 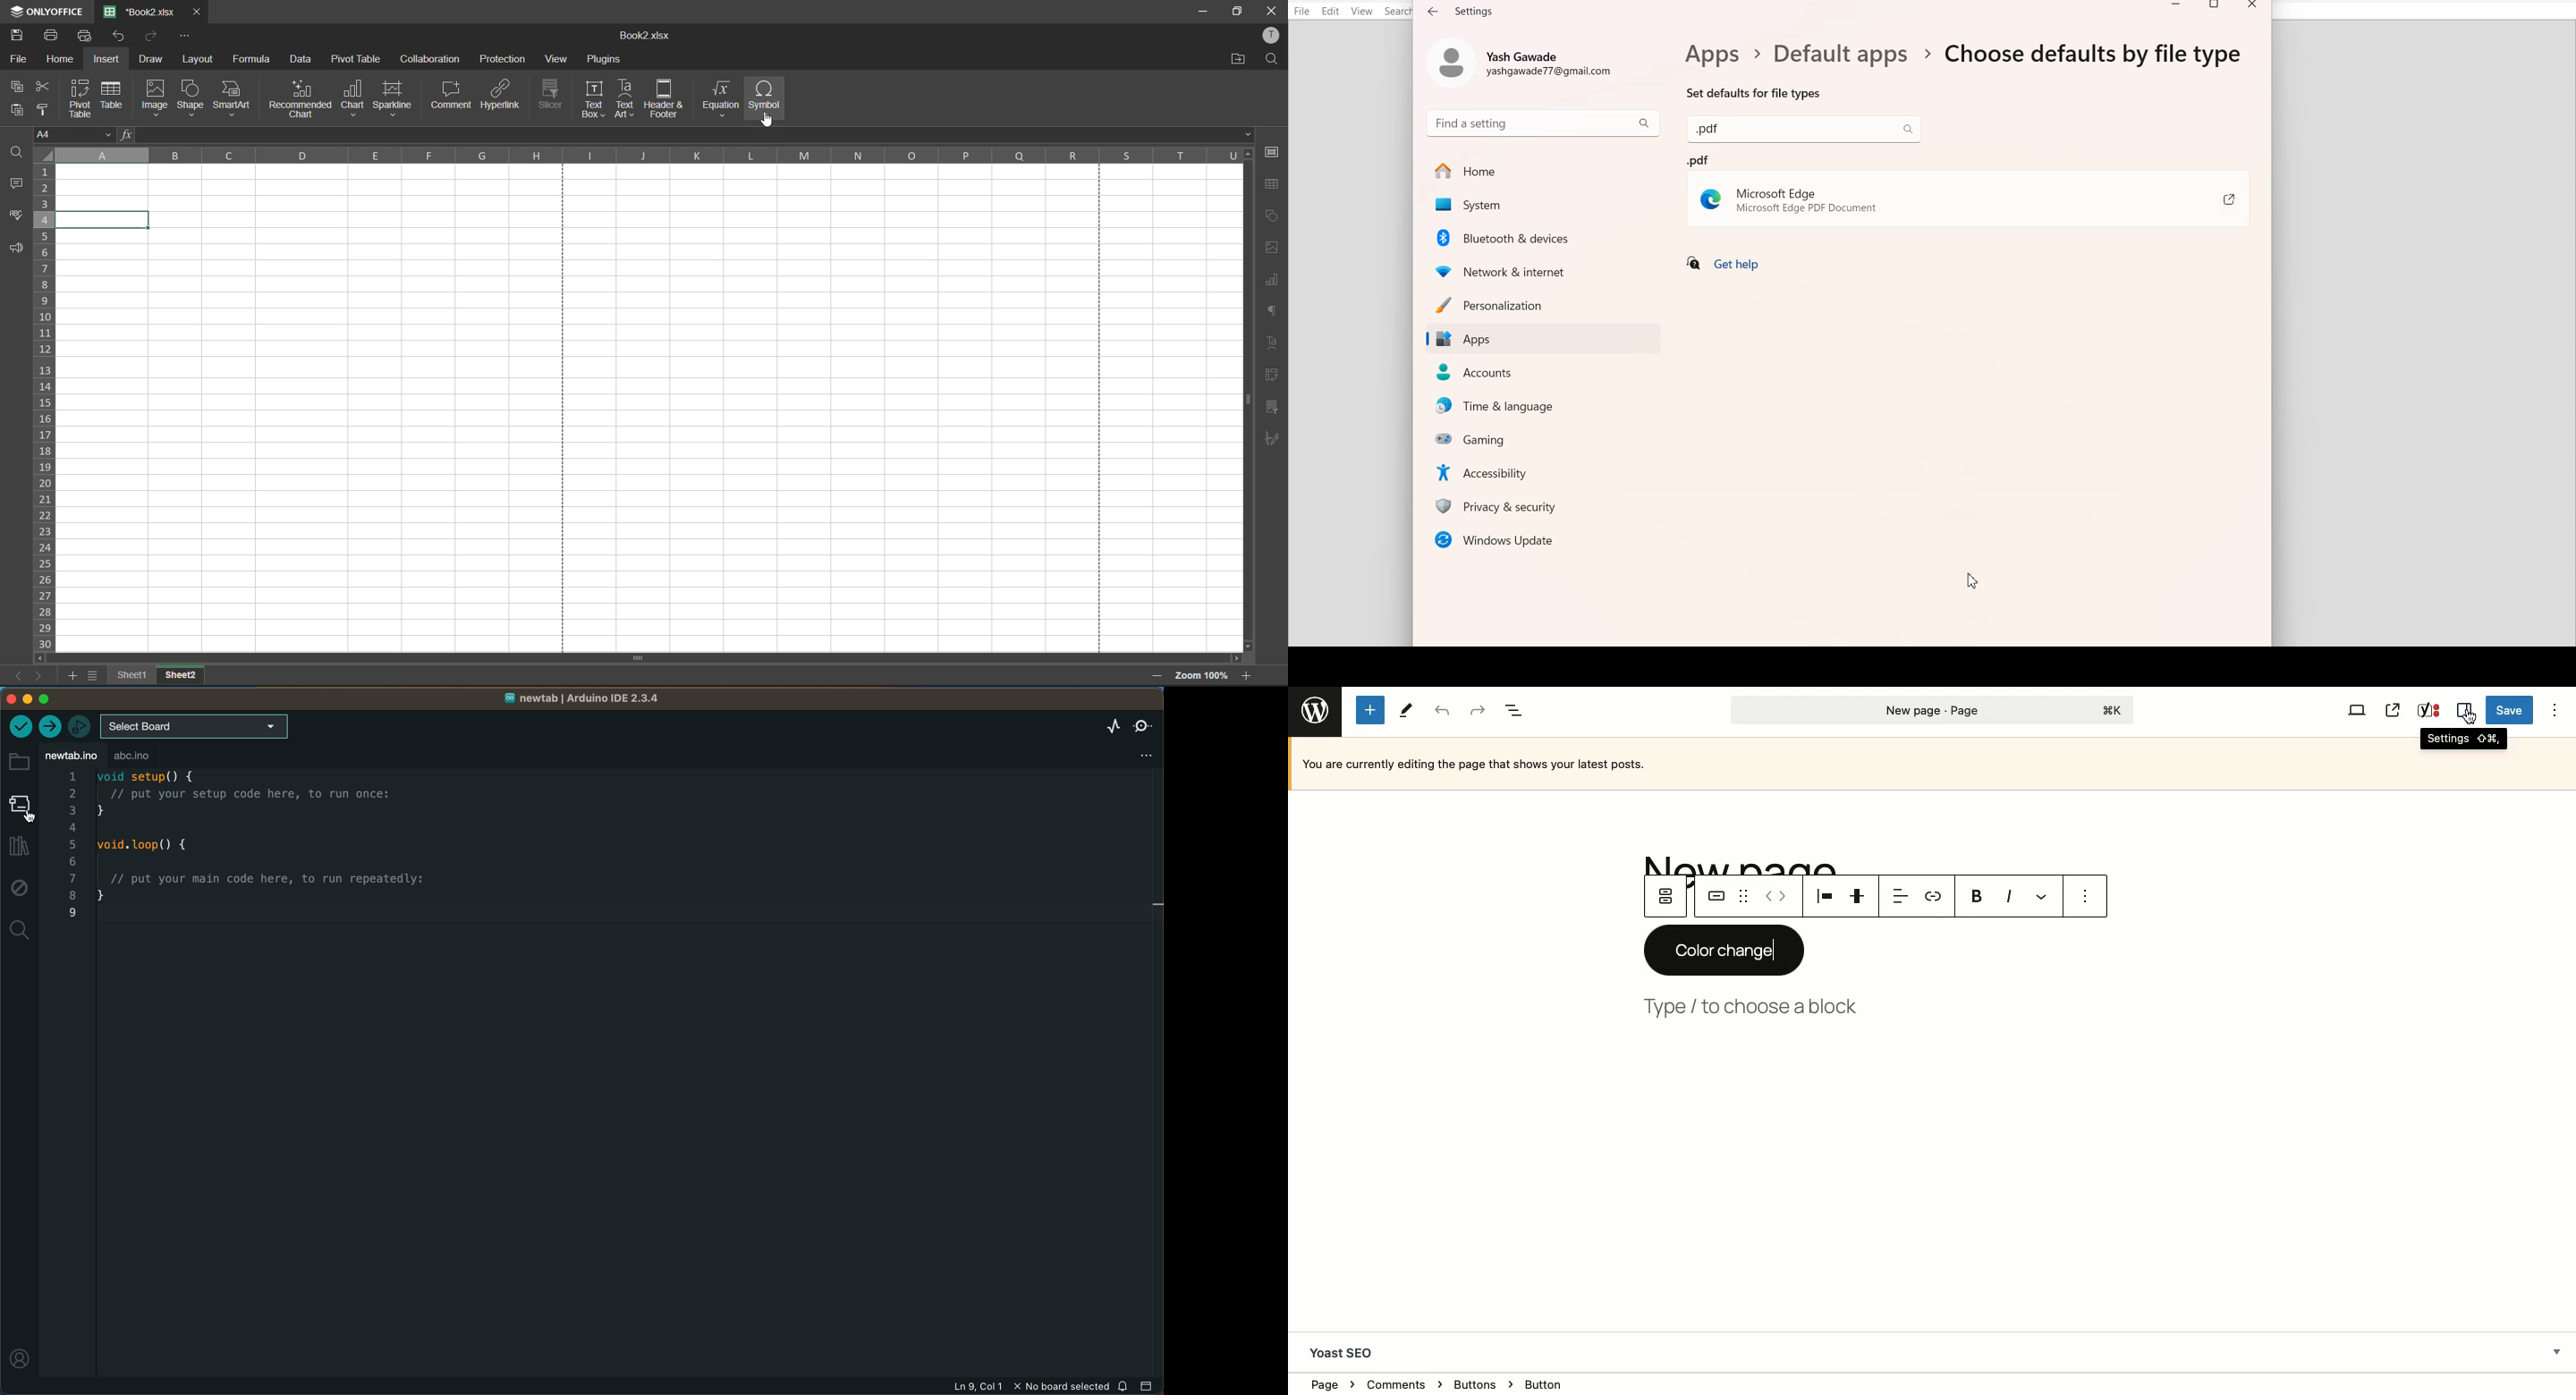 What do you see at coordinates (1203, 676) in the screenshot?
I see `zoom factor` at bounding box center [1203, 676].